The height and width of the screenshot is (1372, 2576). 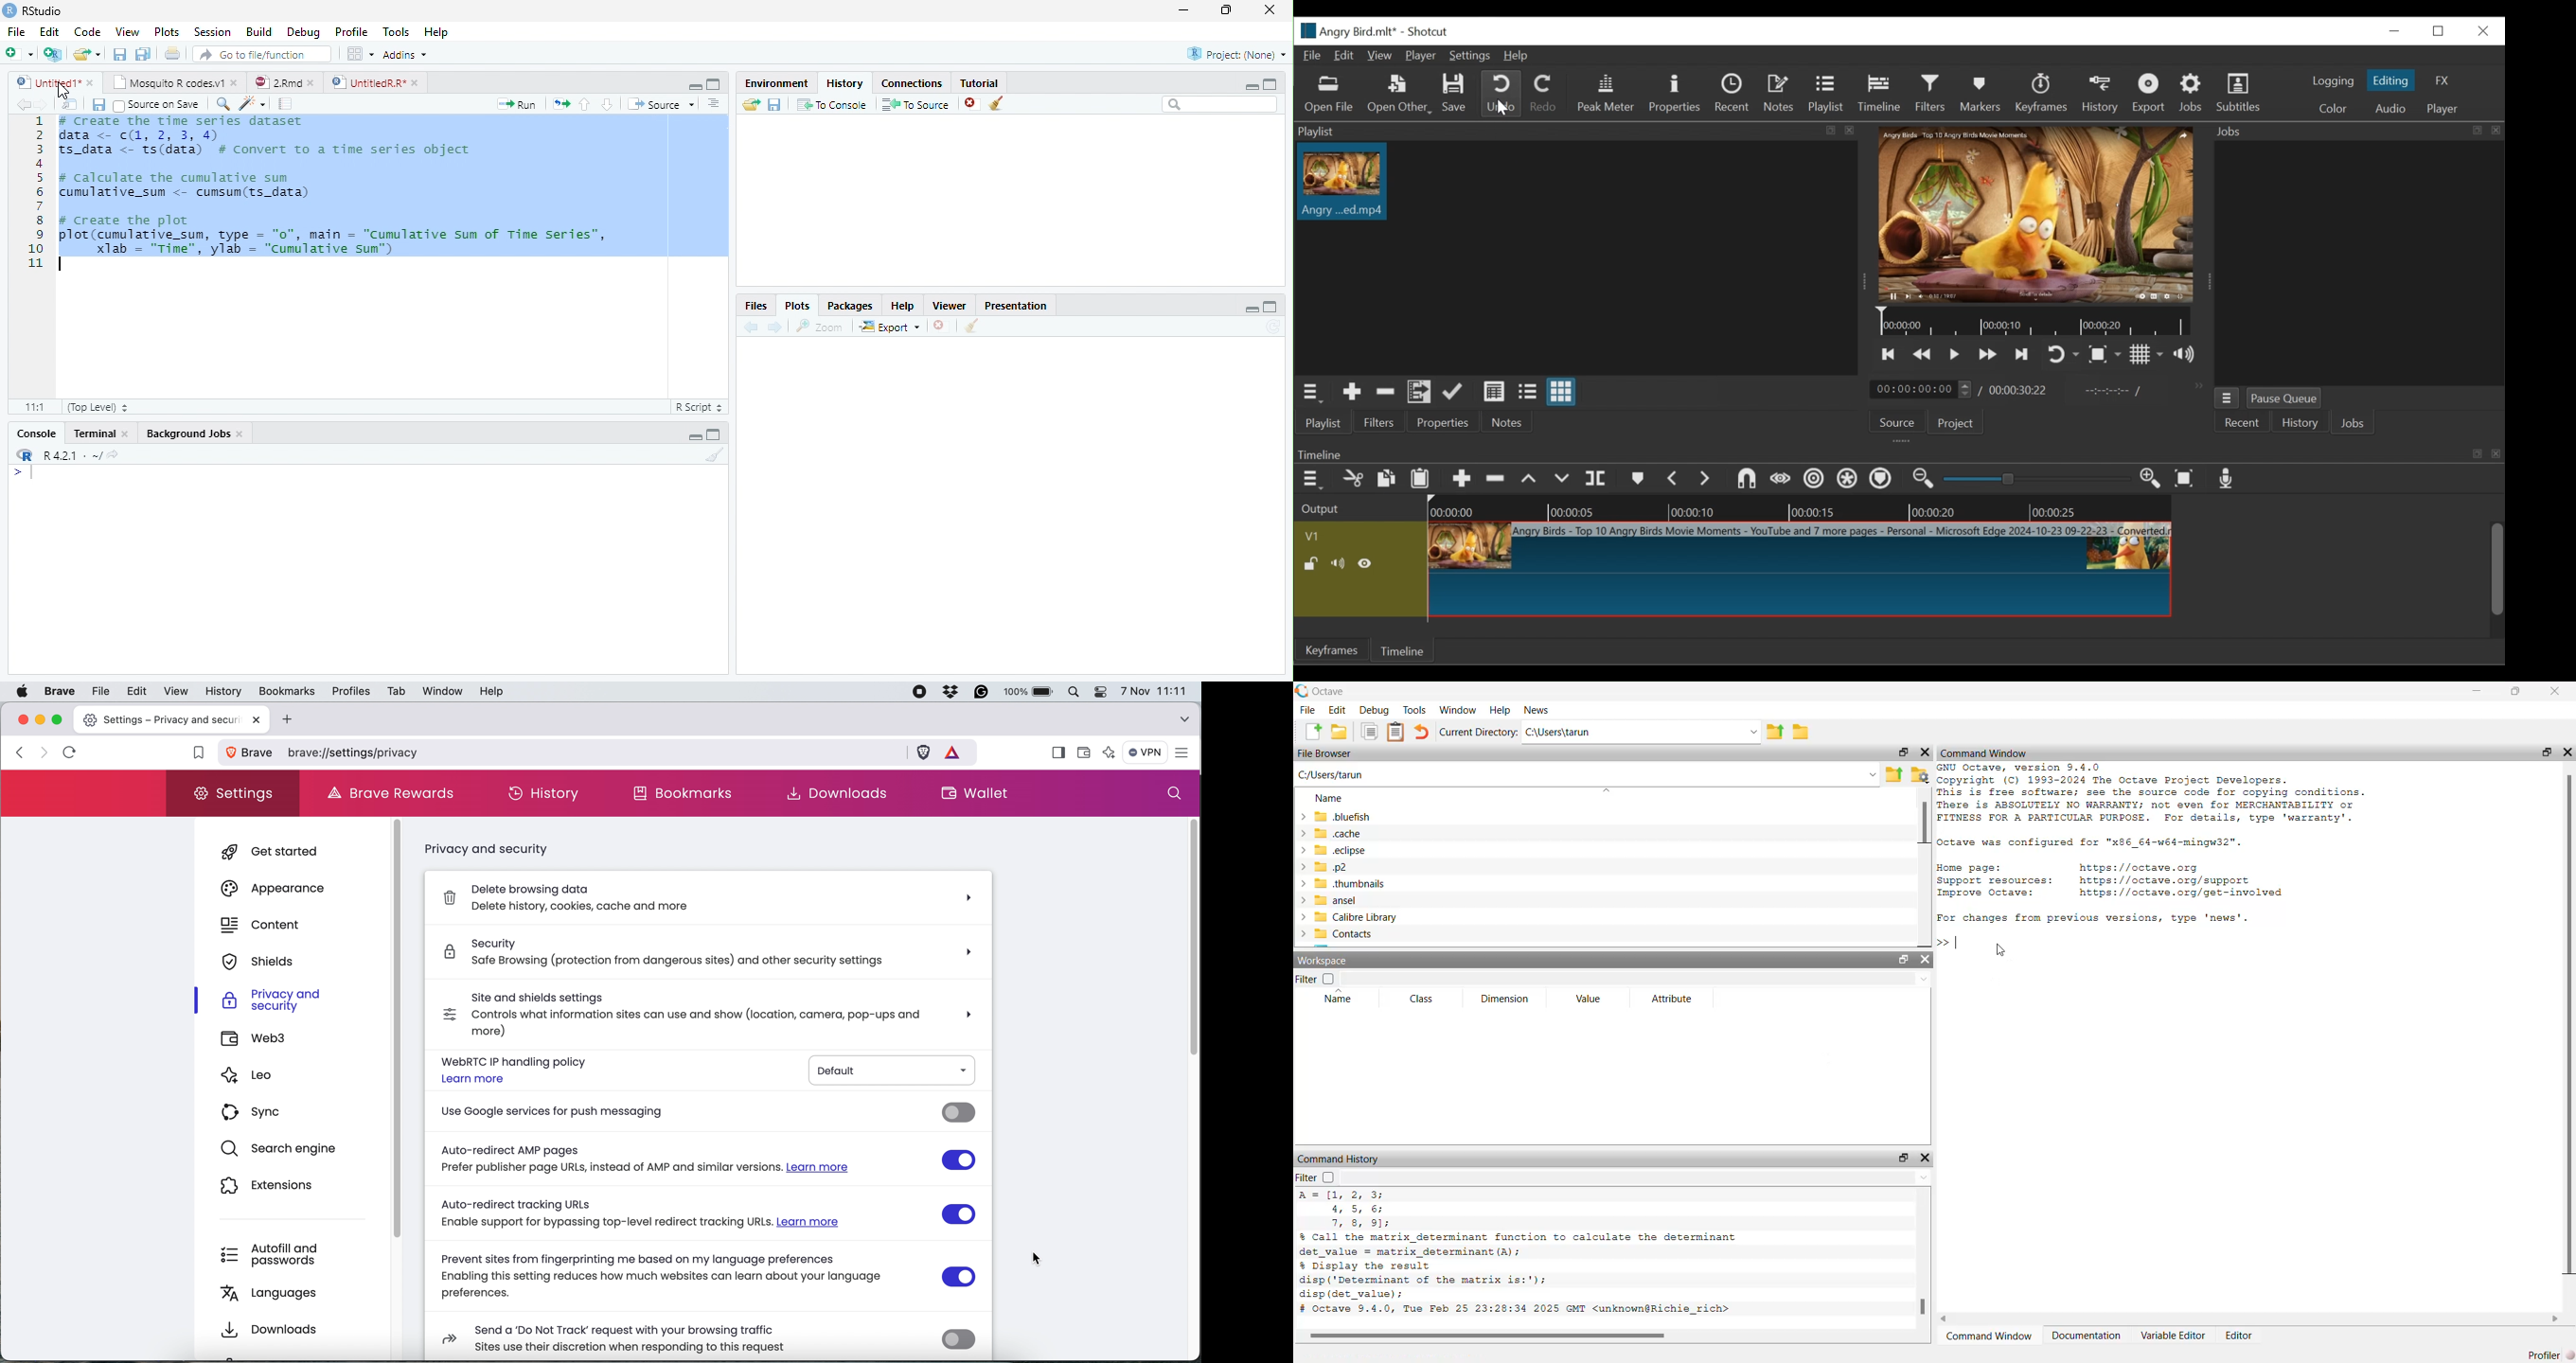 I want to click on previous marker, so click(x=1673, y=478).